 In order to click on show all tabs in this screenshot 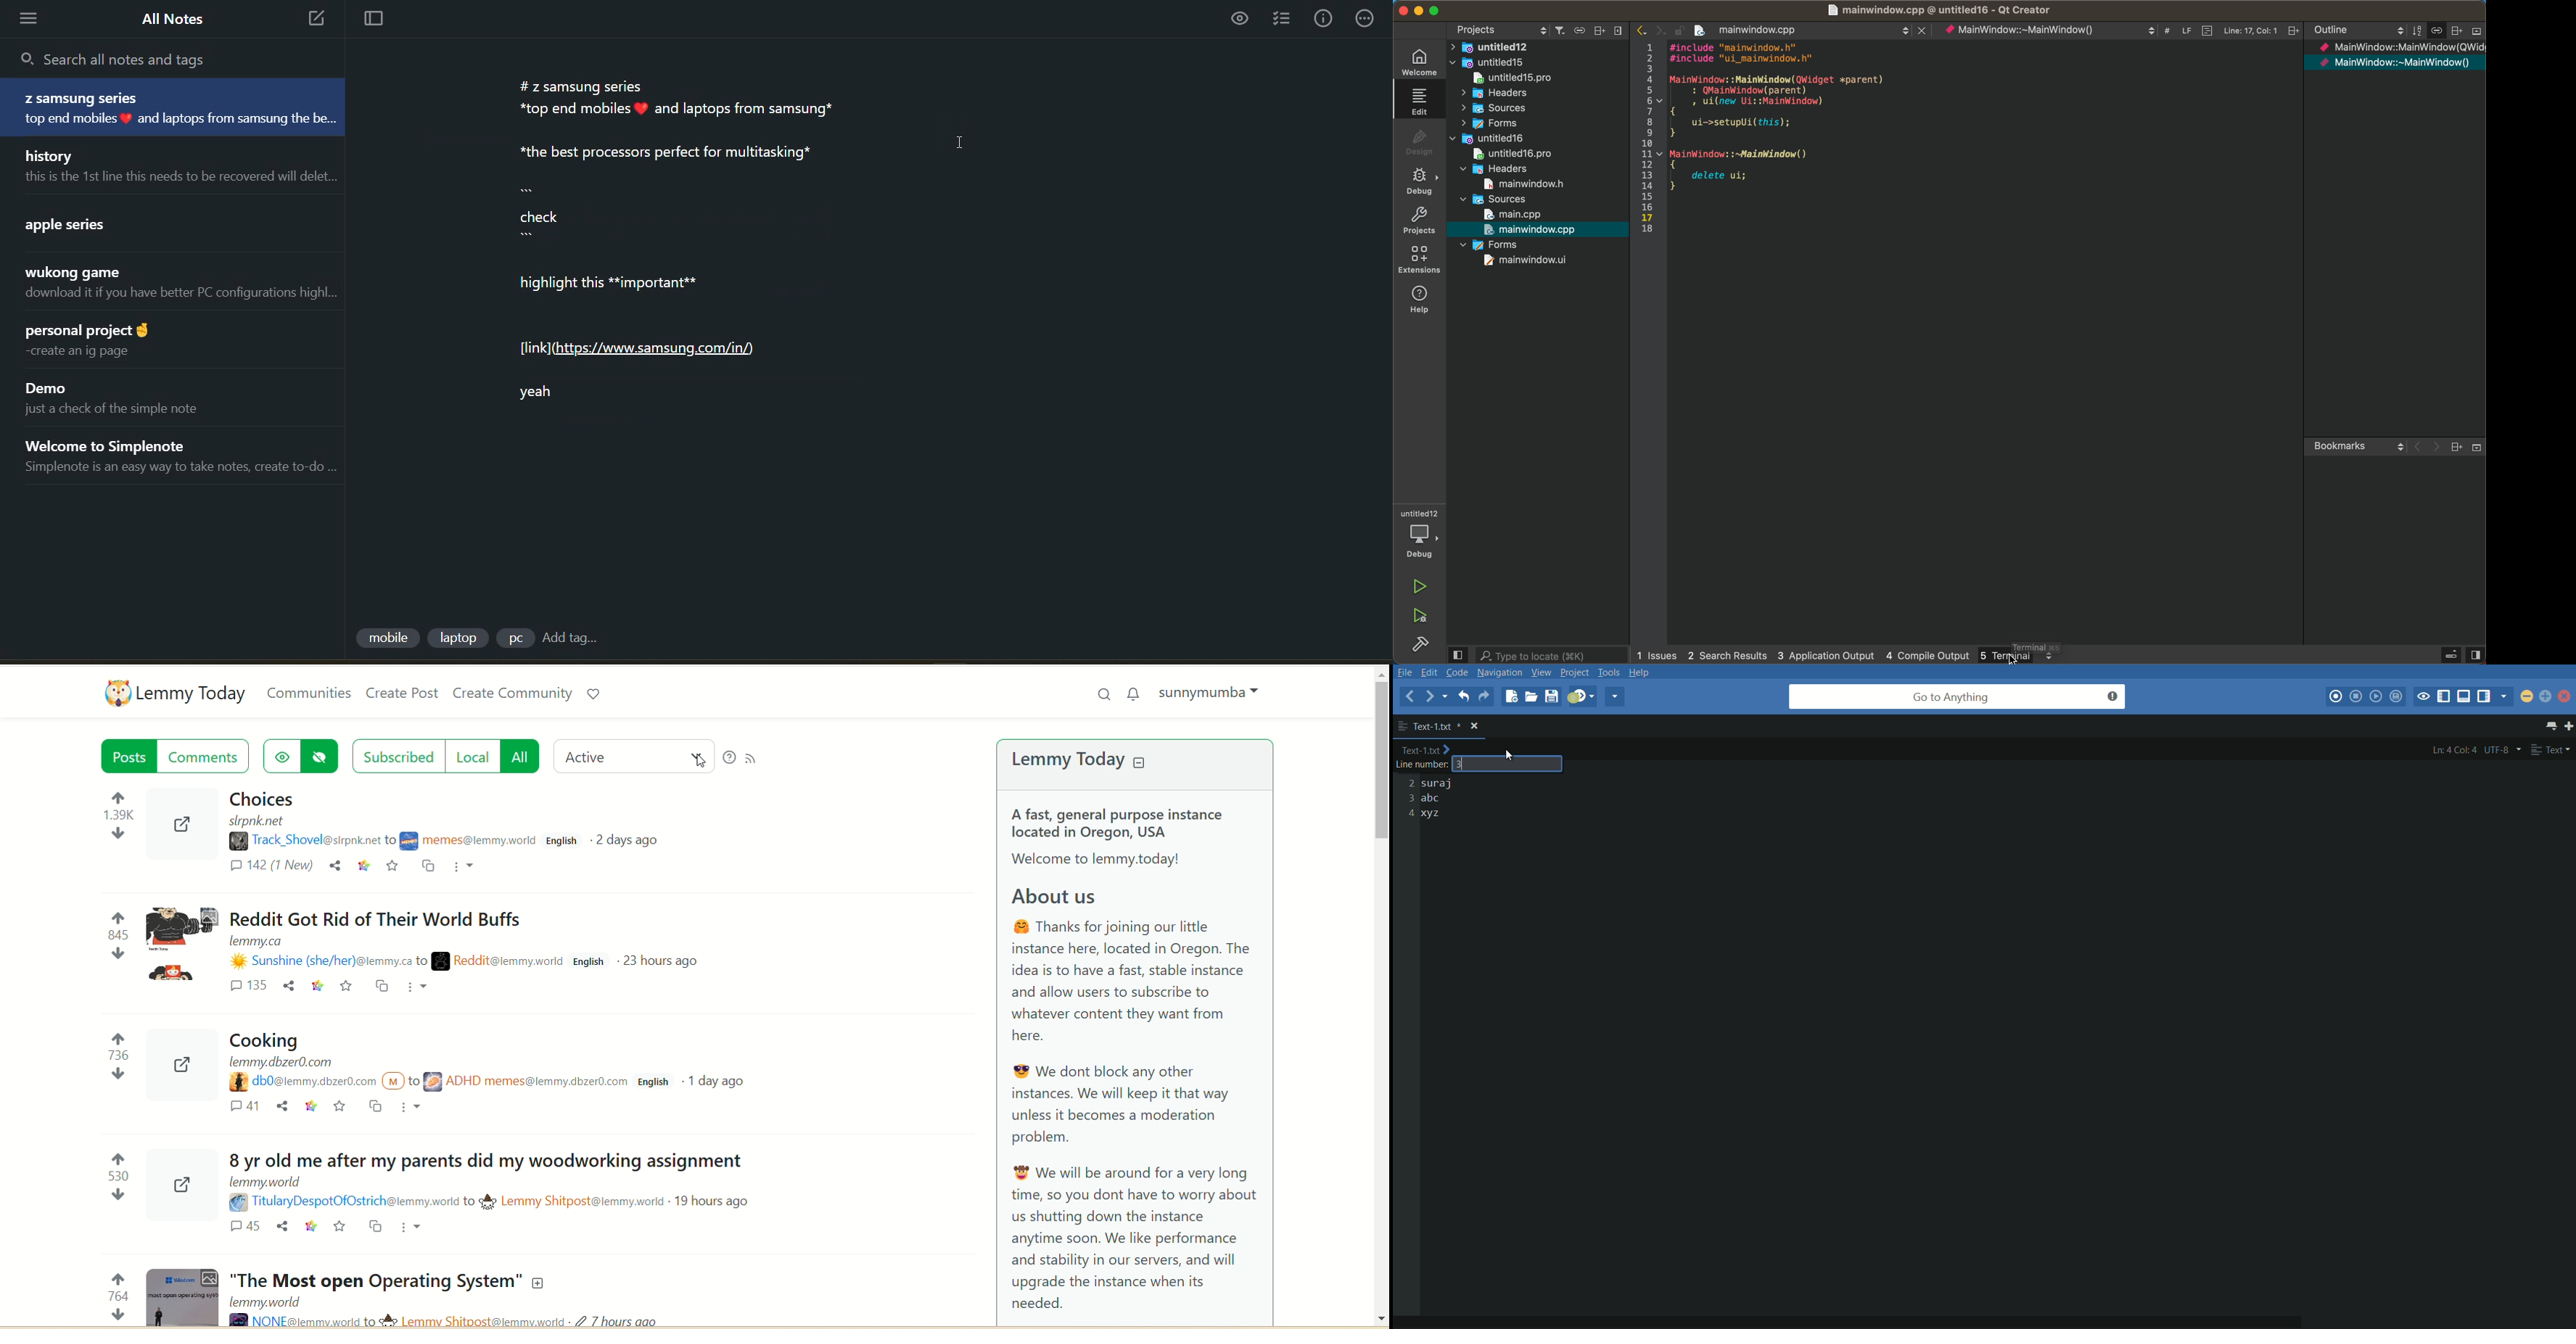, I will do `click(2553, 727)`.